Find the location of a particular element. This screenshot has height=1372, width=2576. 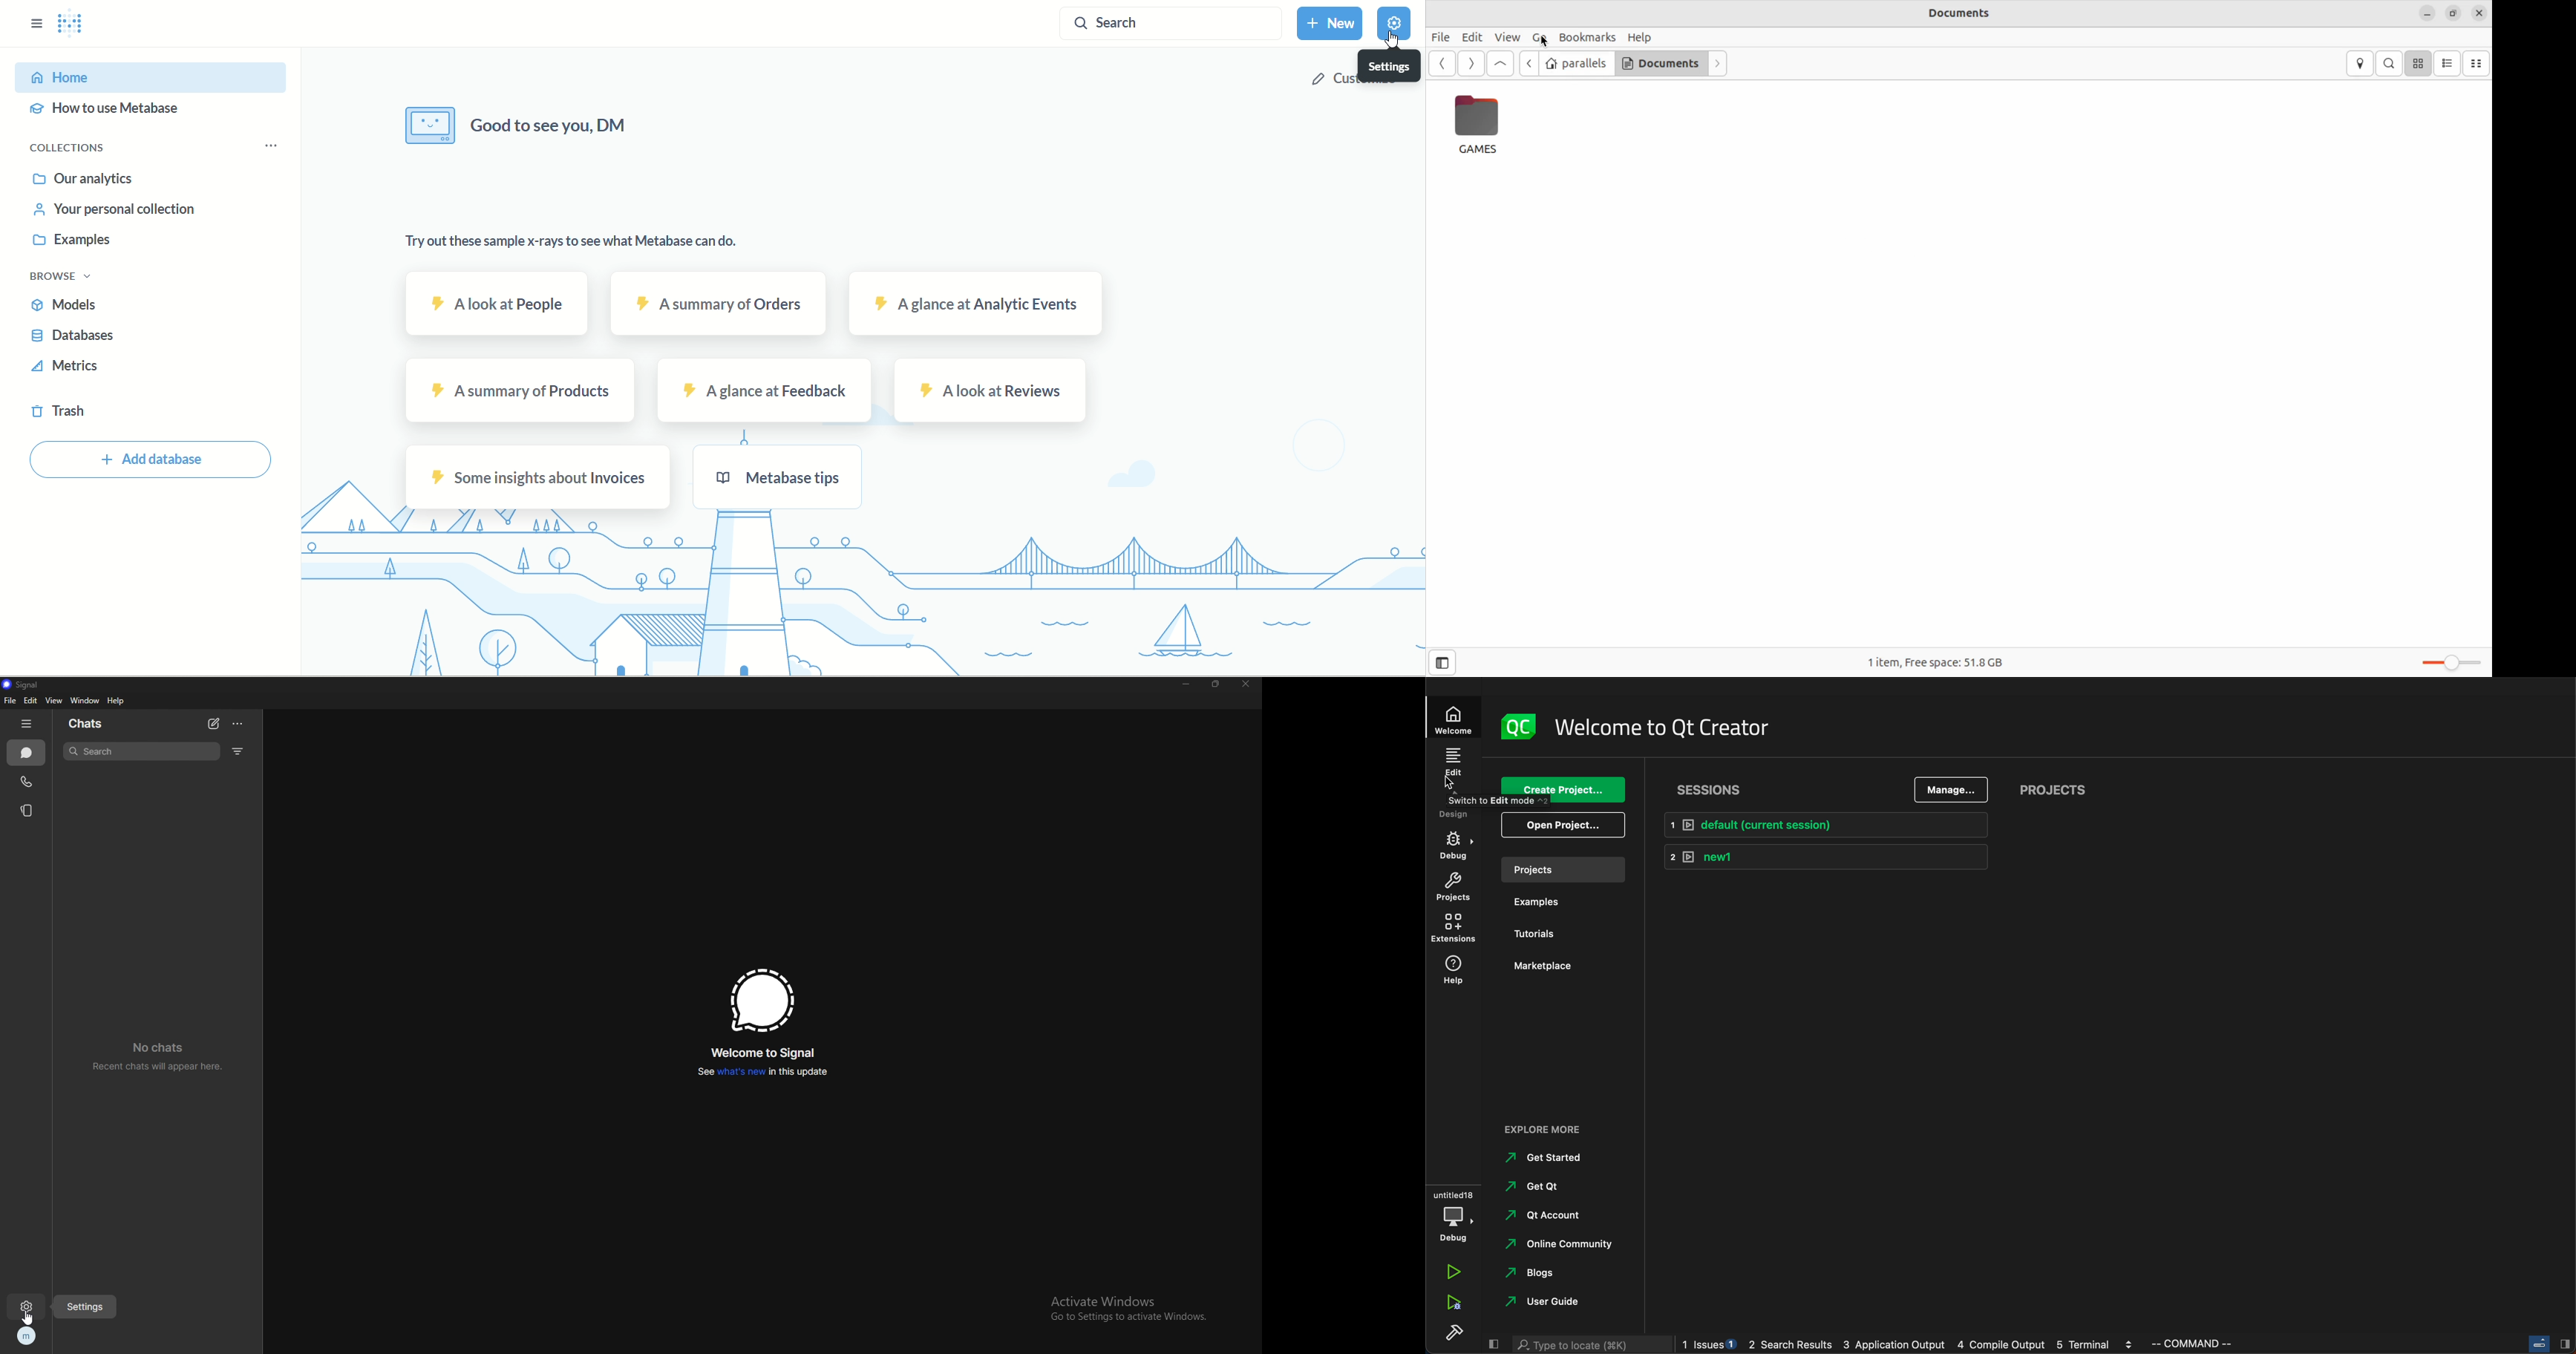

project is located at coordinates (1455, 887).